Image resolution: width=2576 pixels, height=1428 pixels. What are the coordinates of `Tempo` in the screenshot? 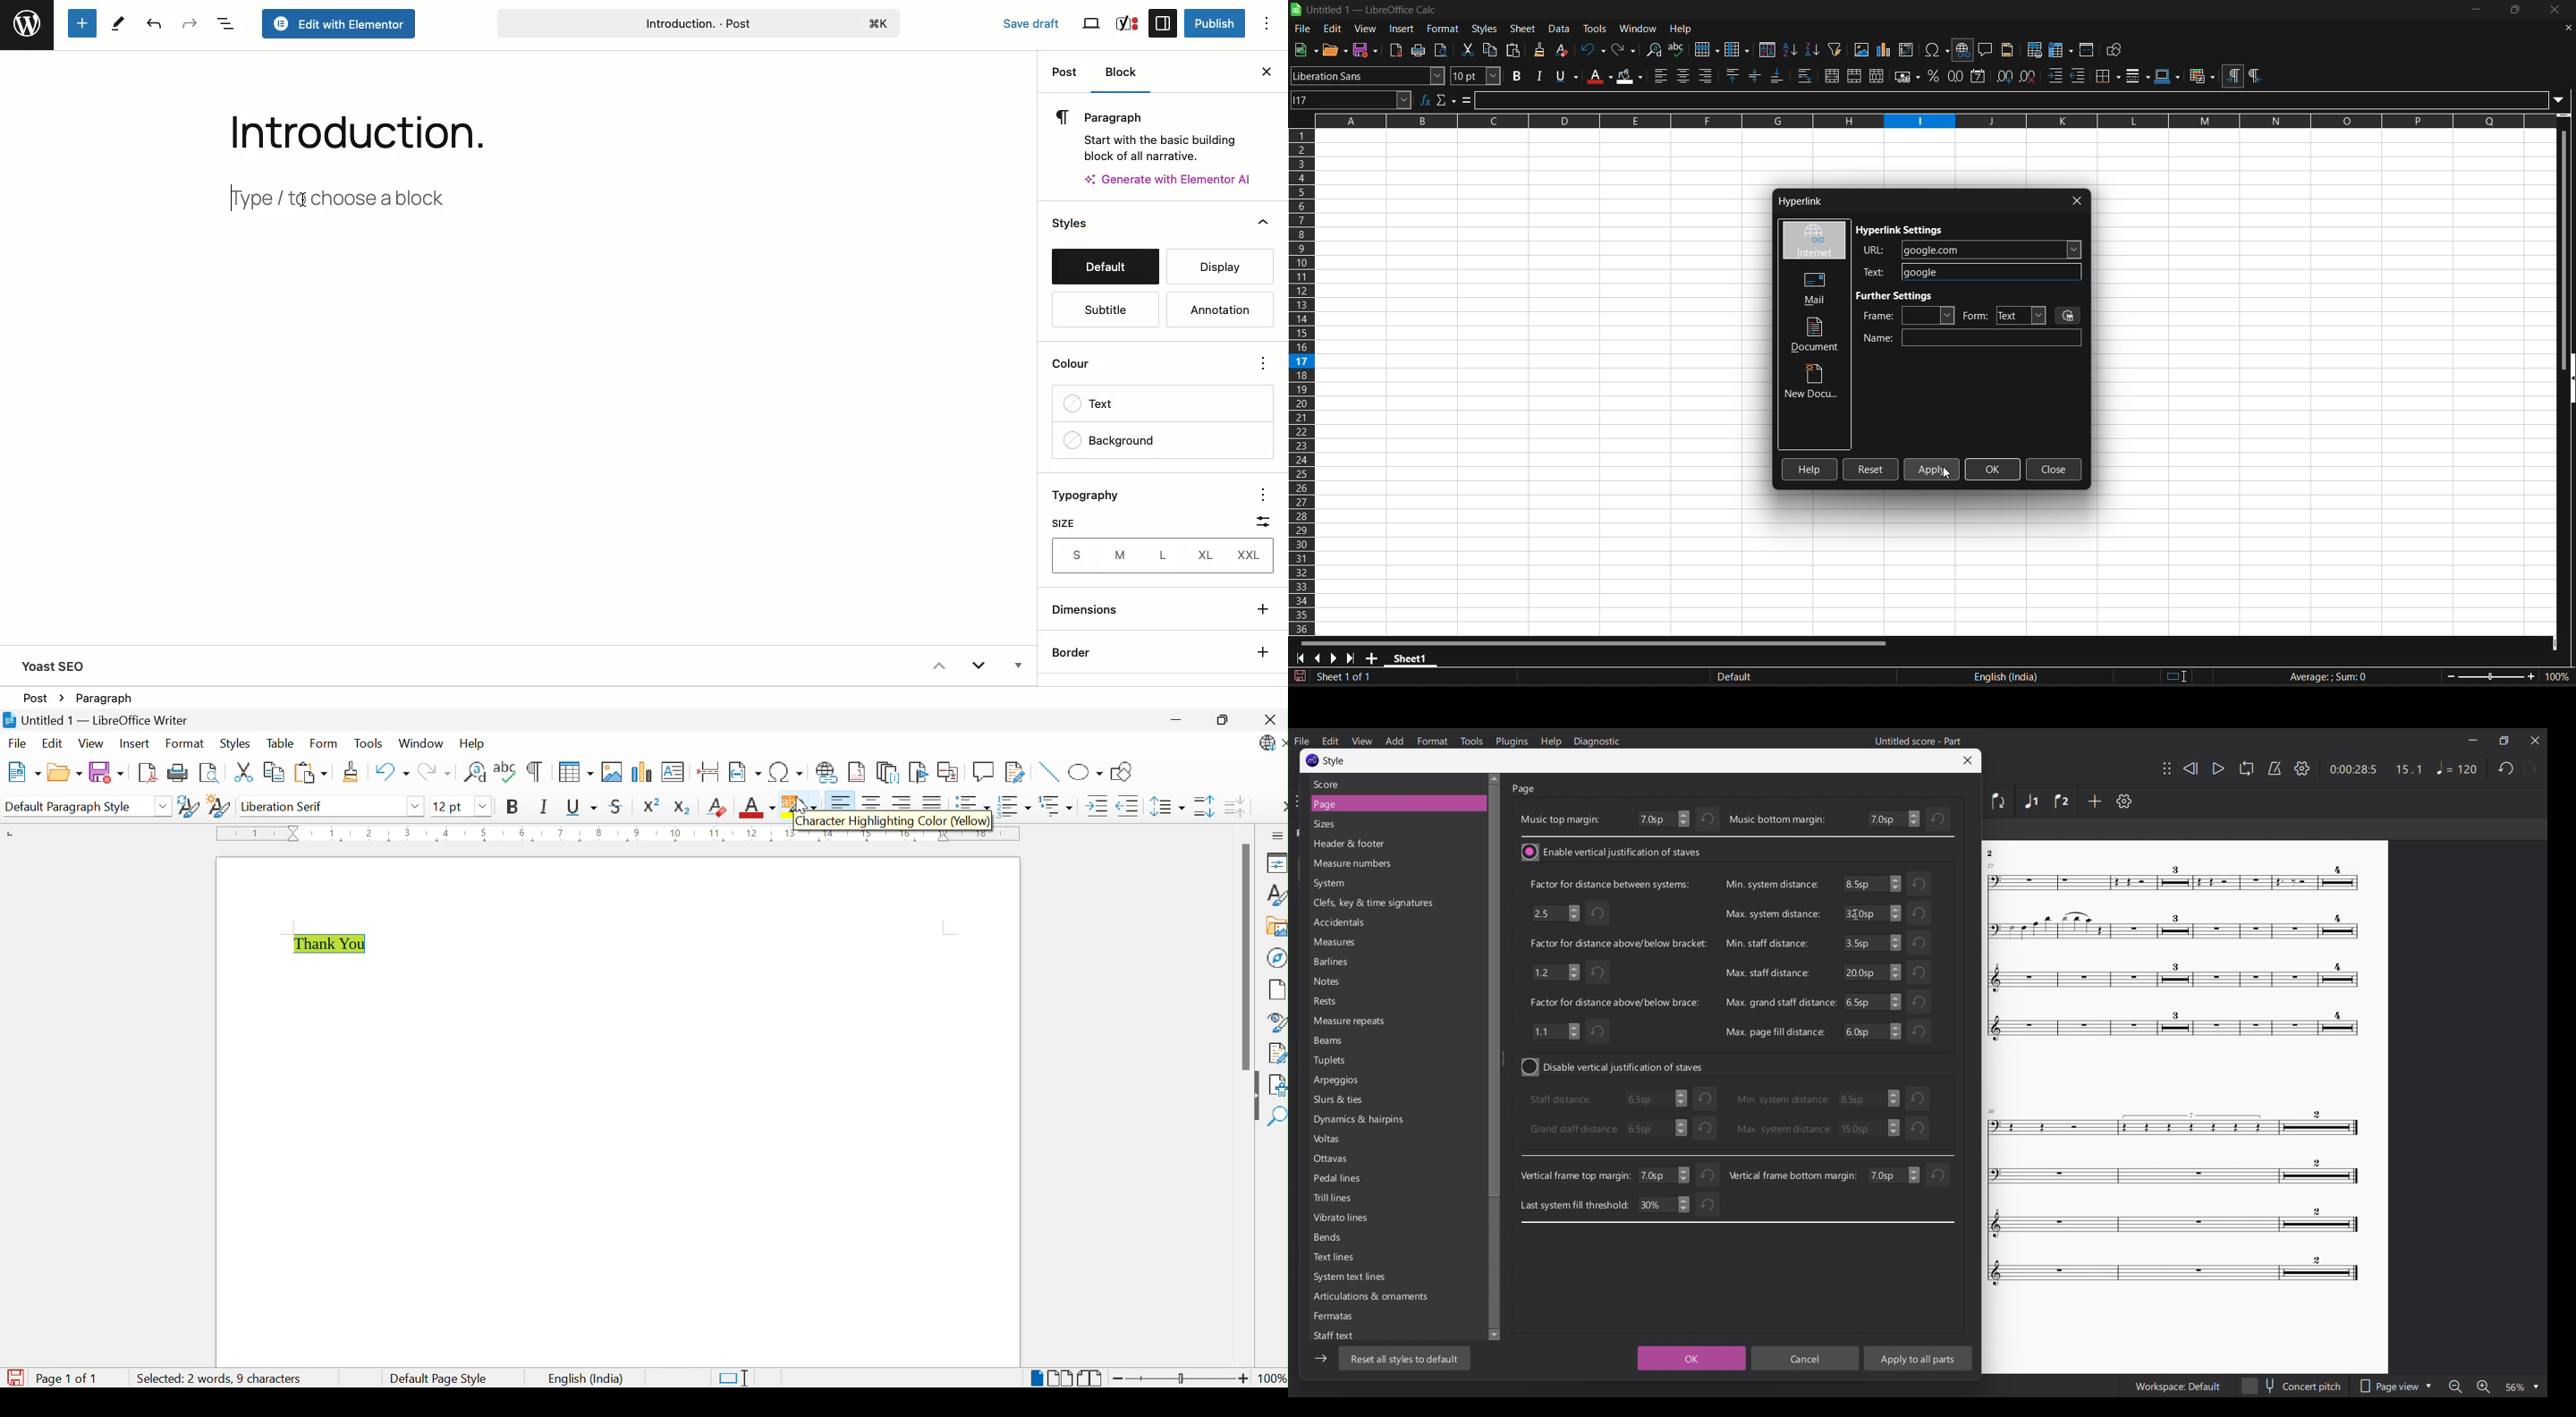 It's located at (2456, 768).